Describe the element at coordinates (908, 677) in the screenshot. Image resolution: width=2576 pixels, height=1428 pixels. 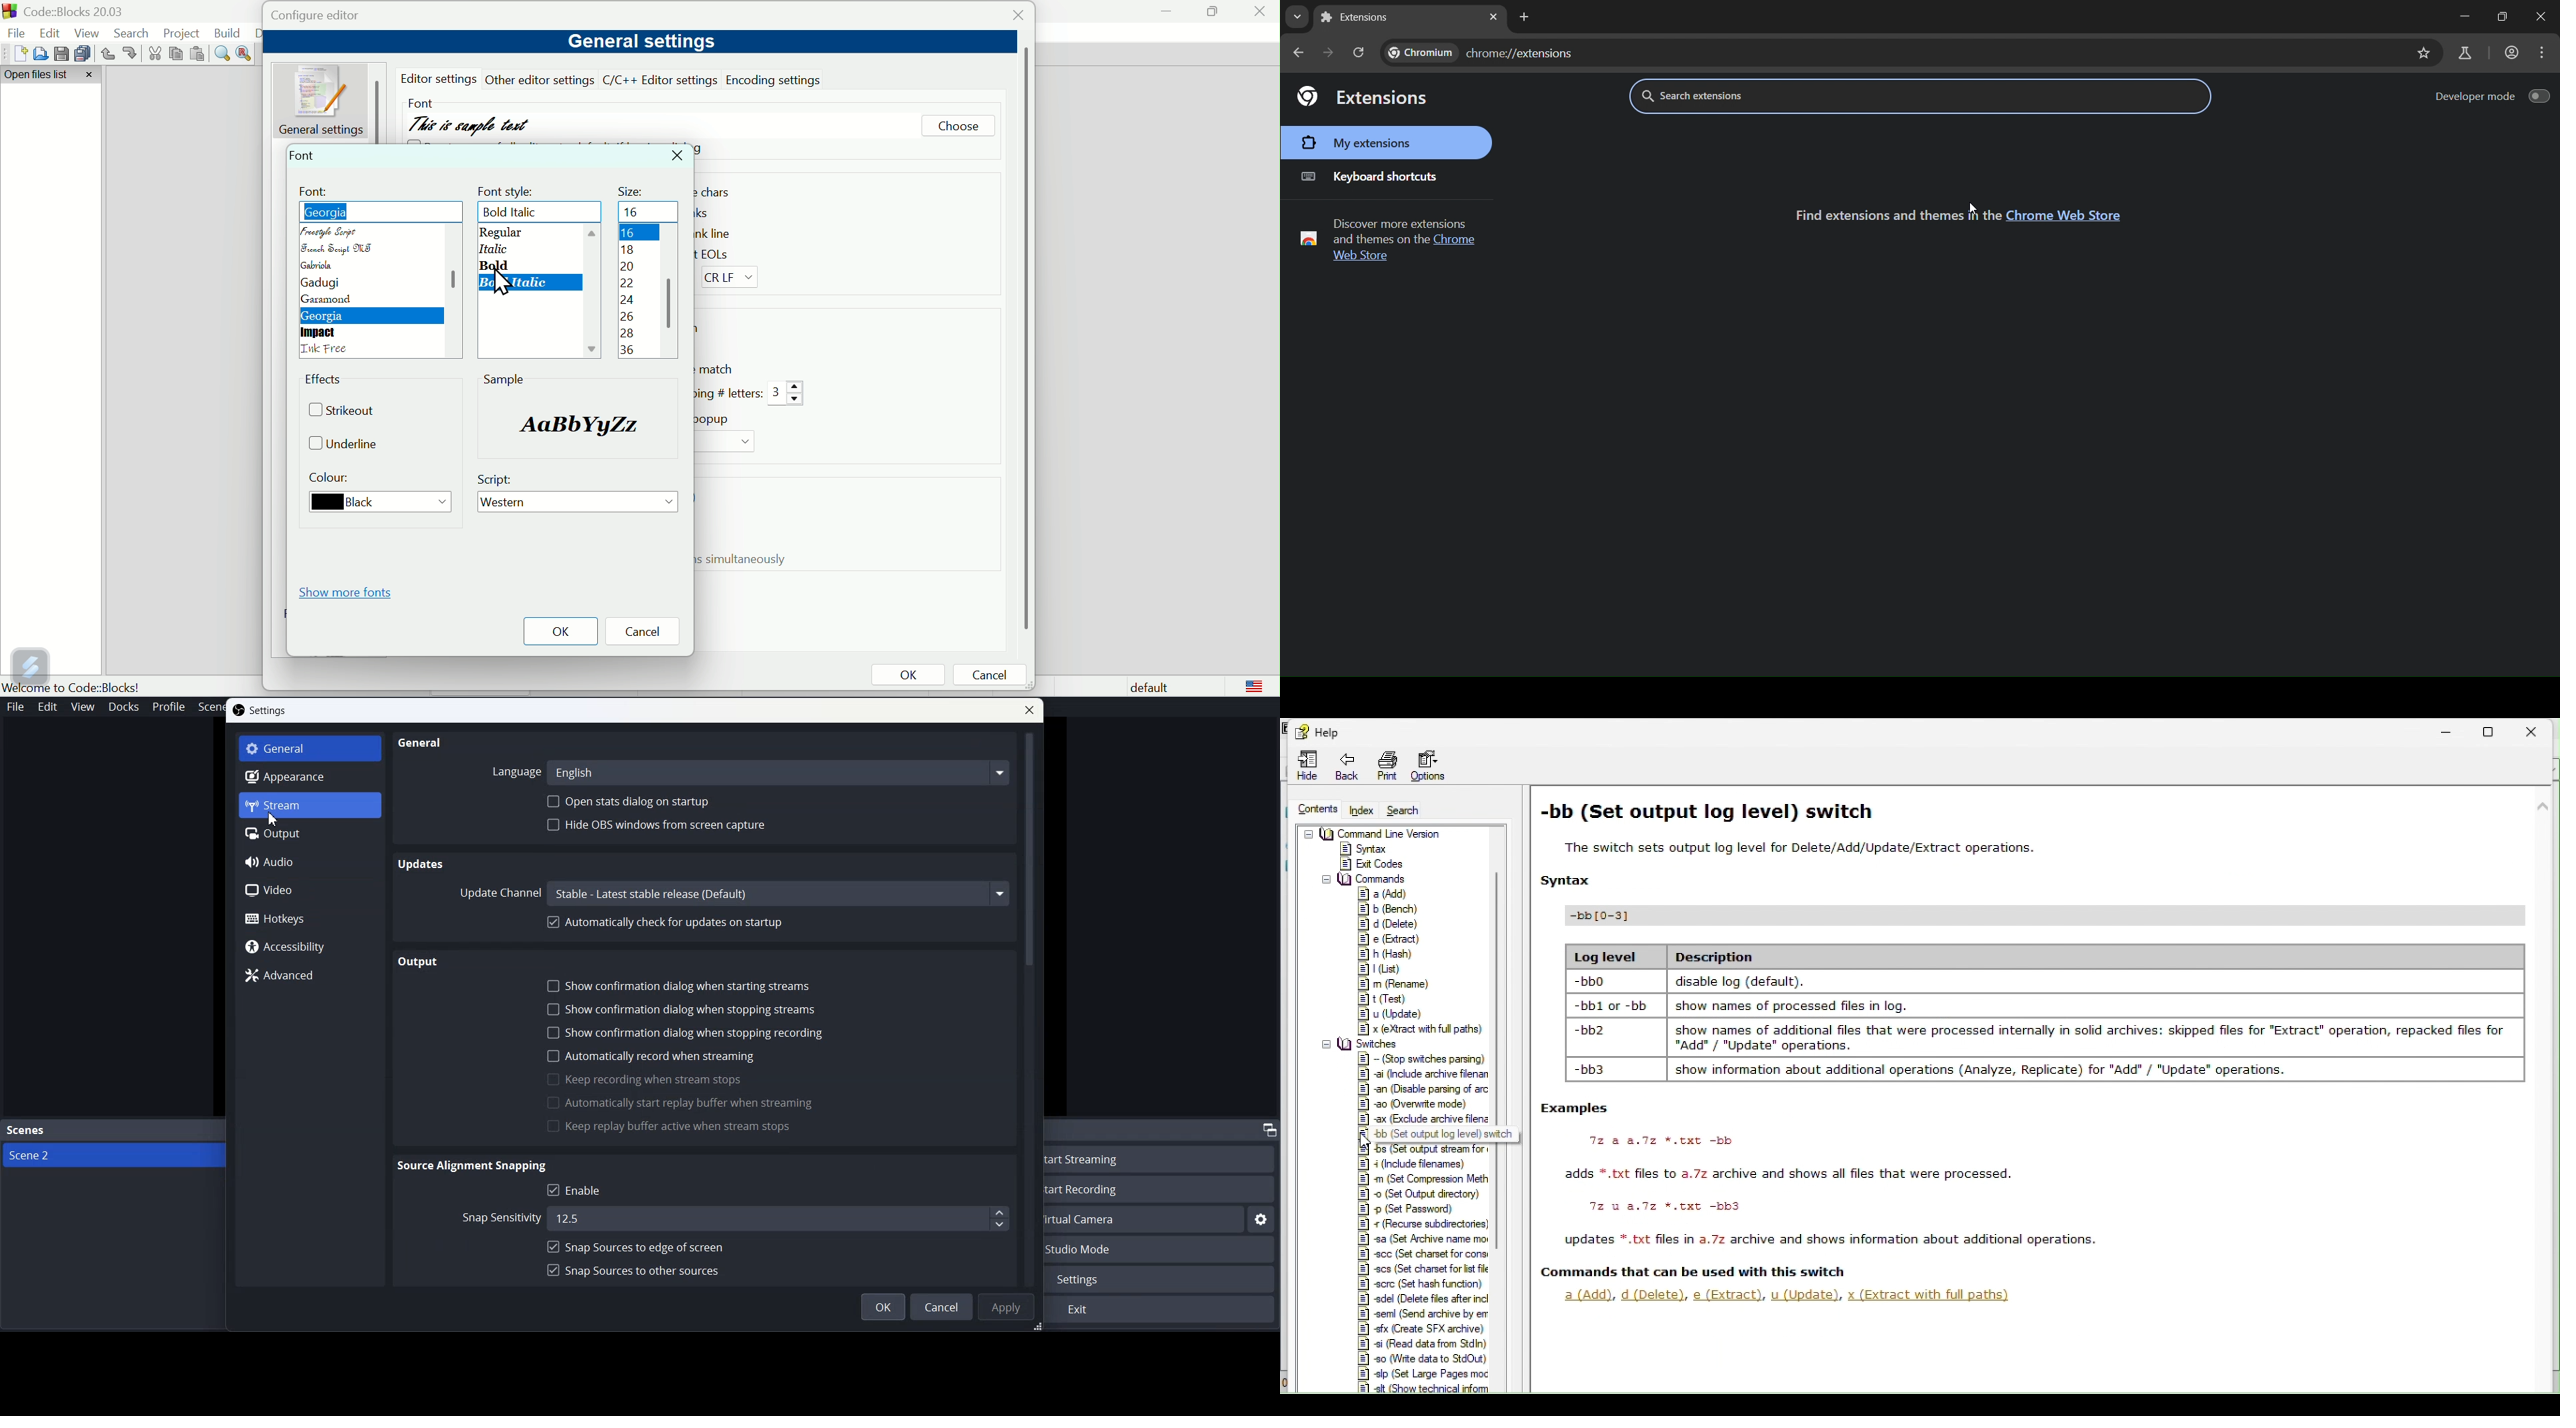
I see `OK` at that location.